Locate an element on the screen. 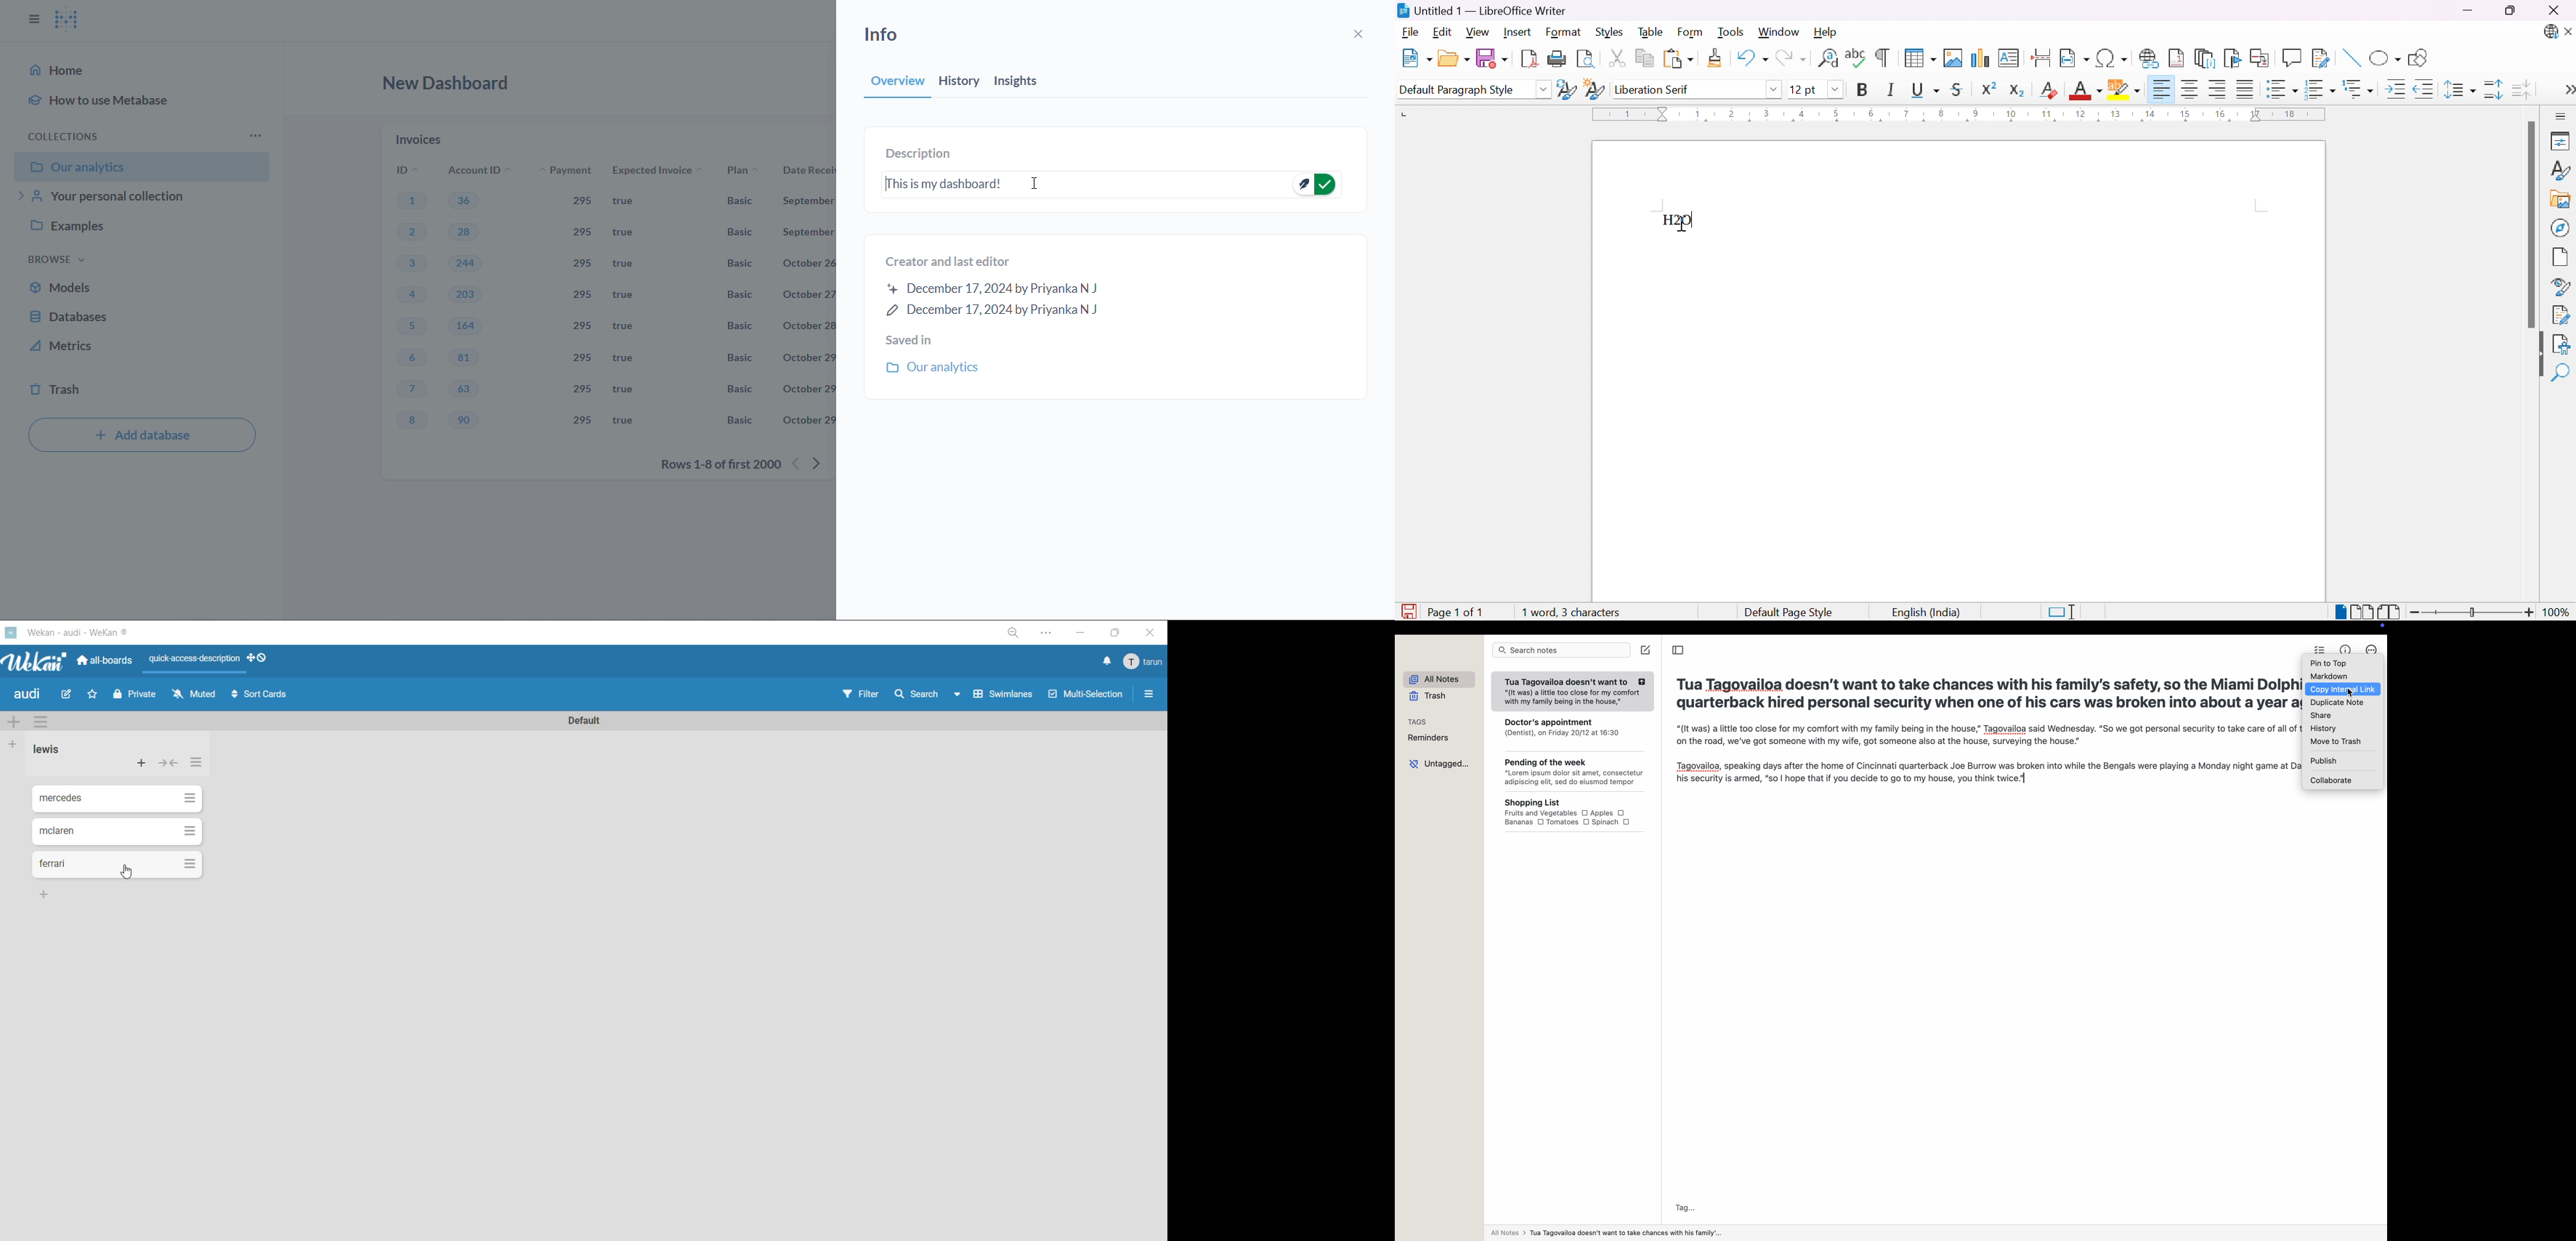 This screenshot has width=2576, height=1260. Edit is located at coordinates (1445, 33).